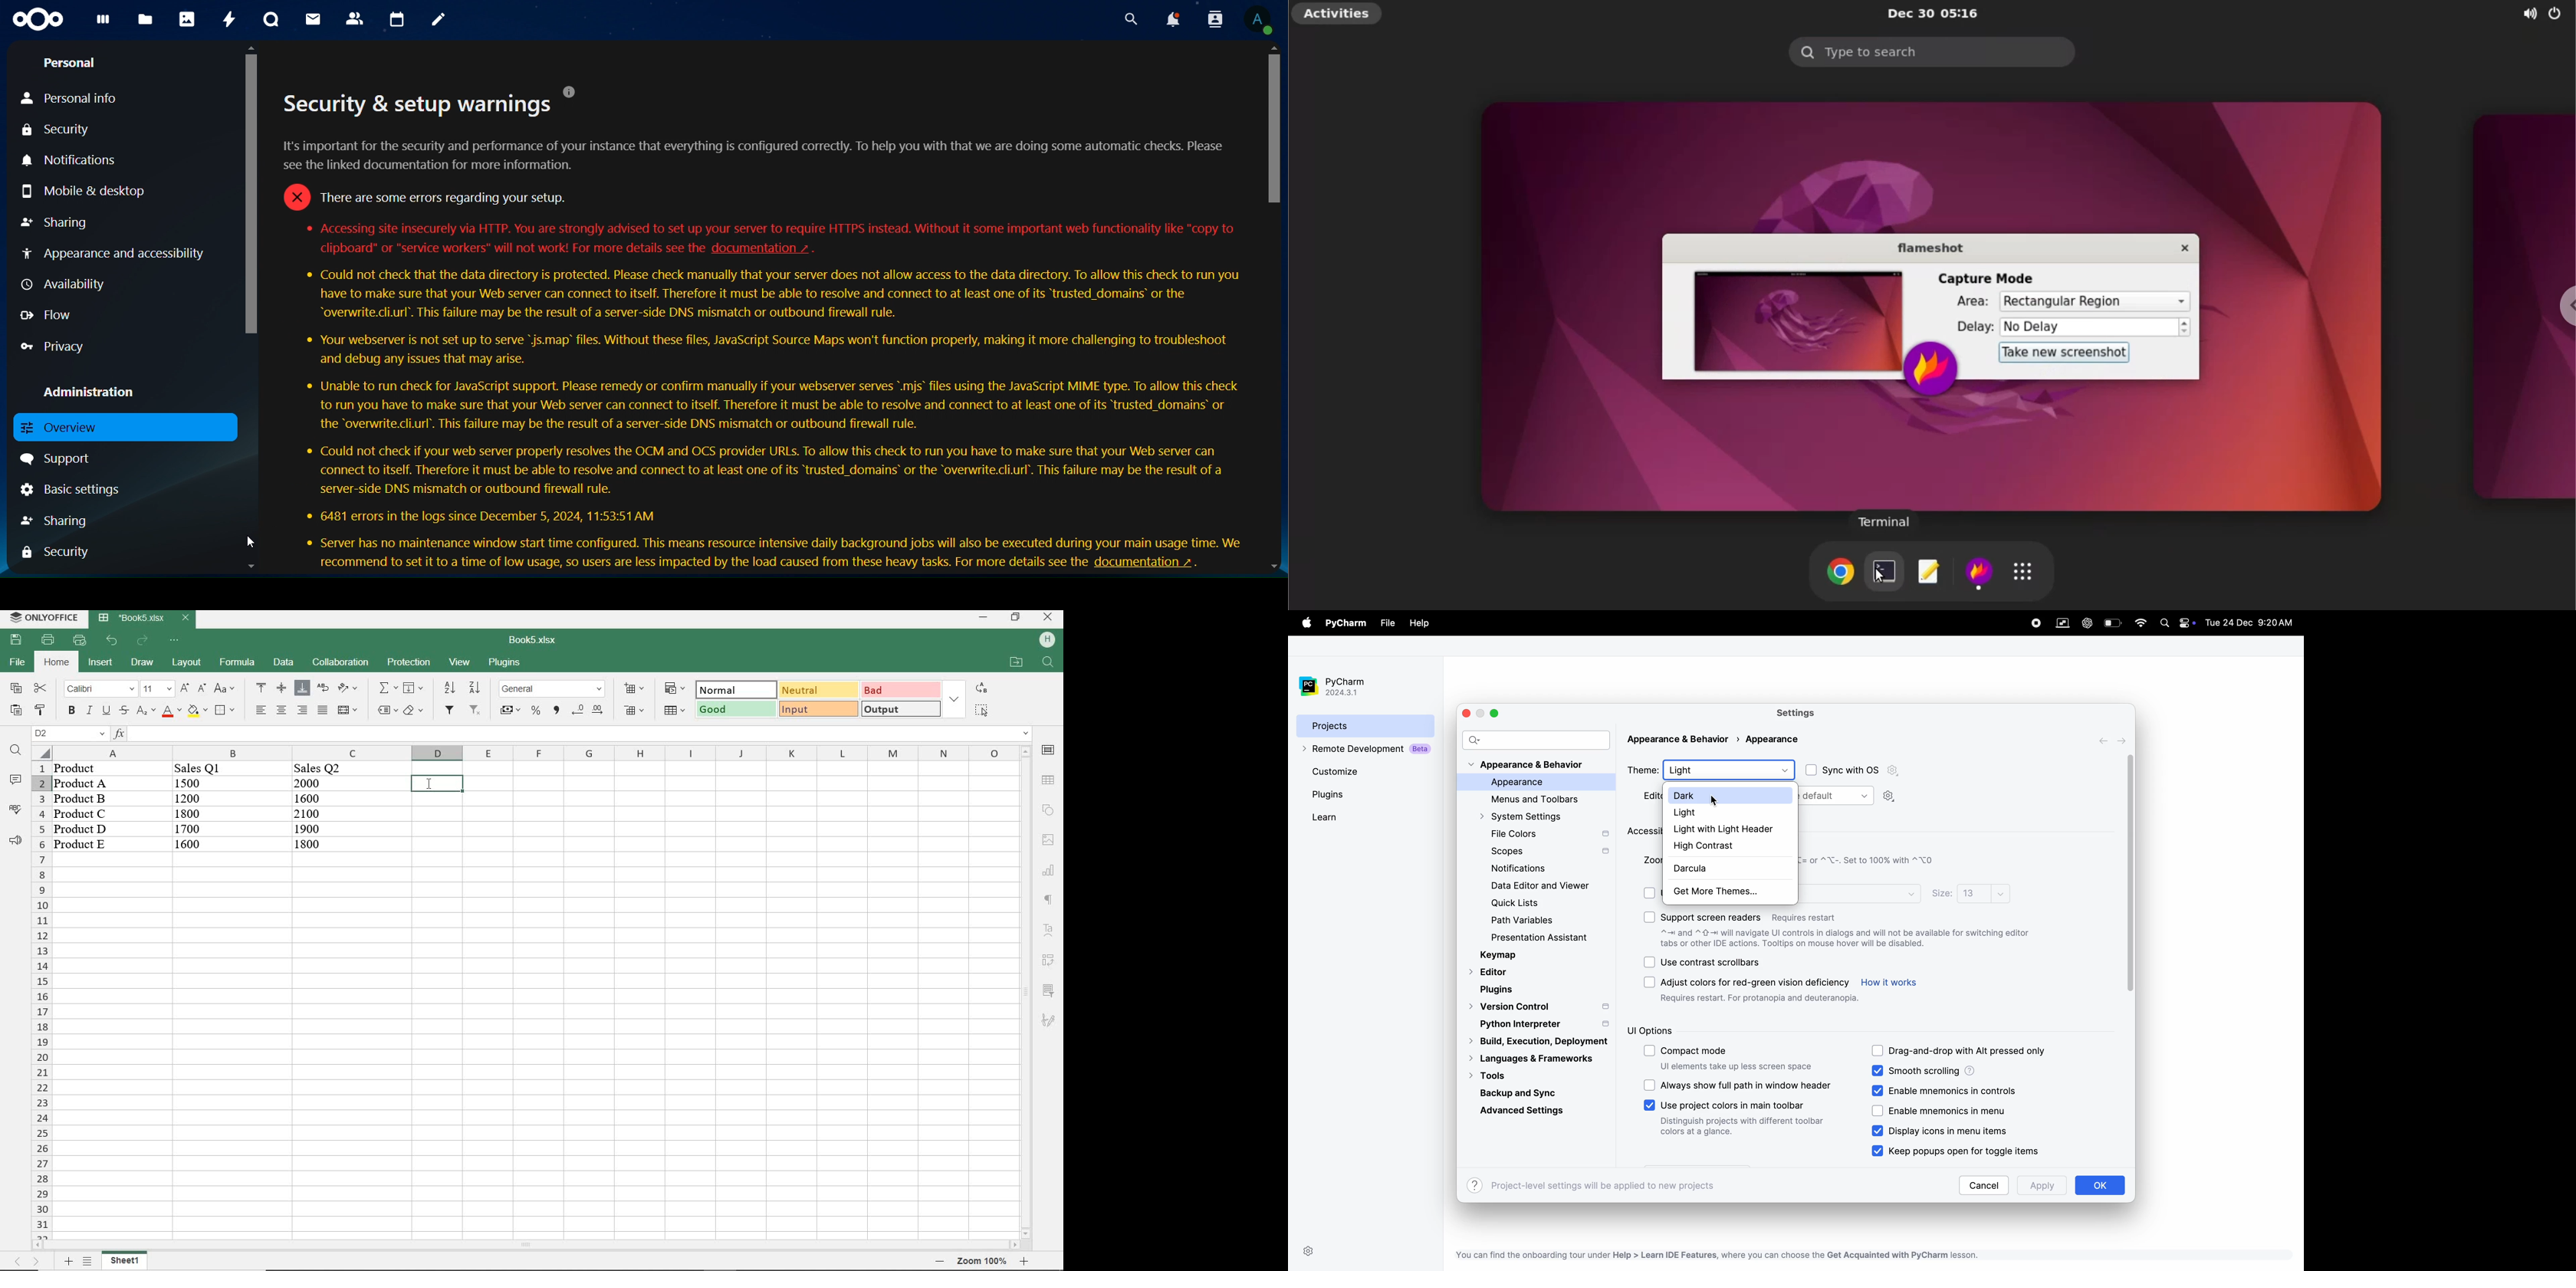  I want to click on cursor, so click(429, 786).